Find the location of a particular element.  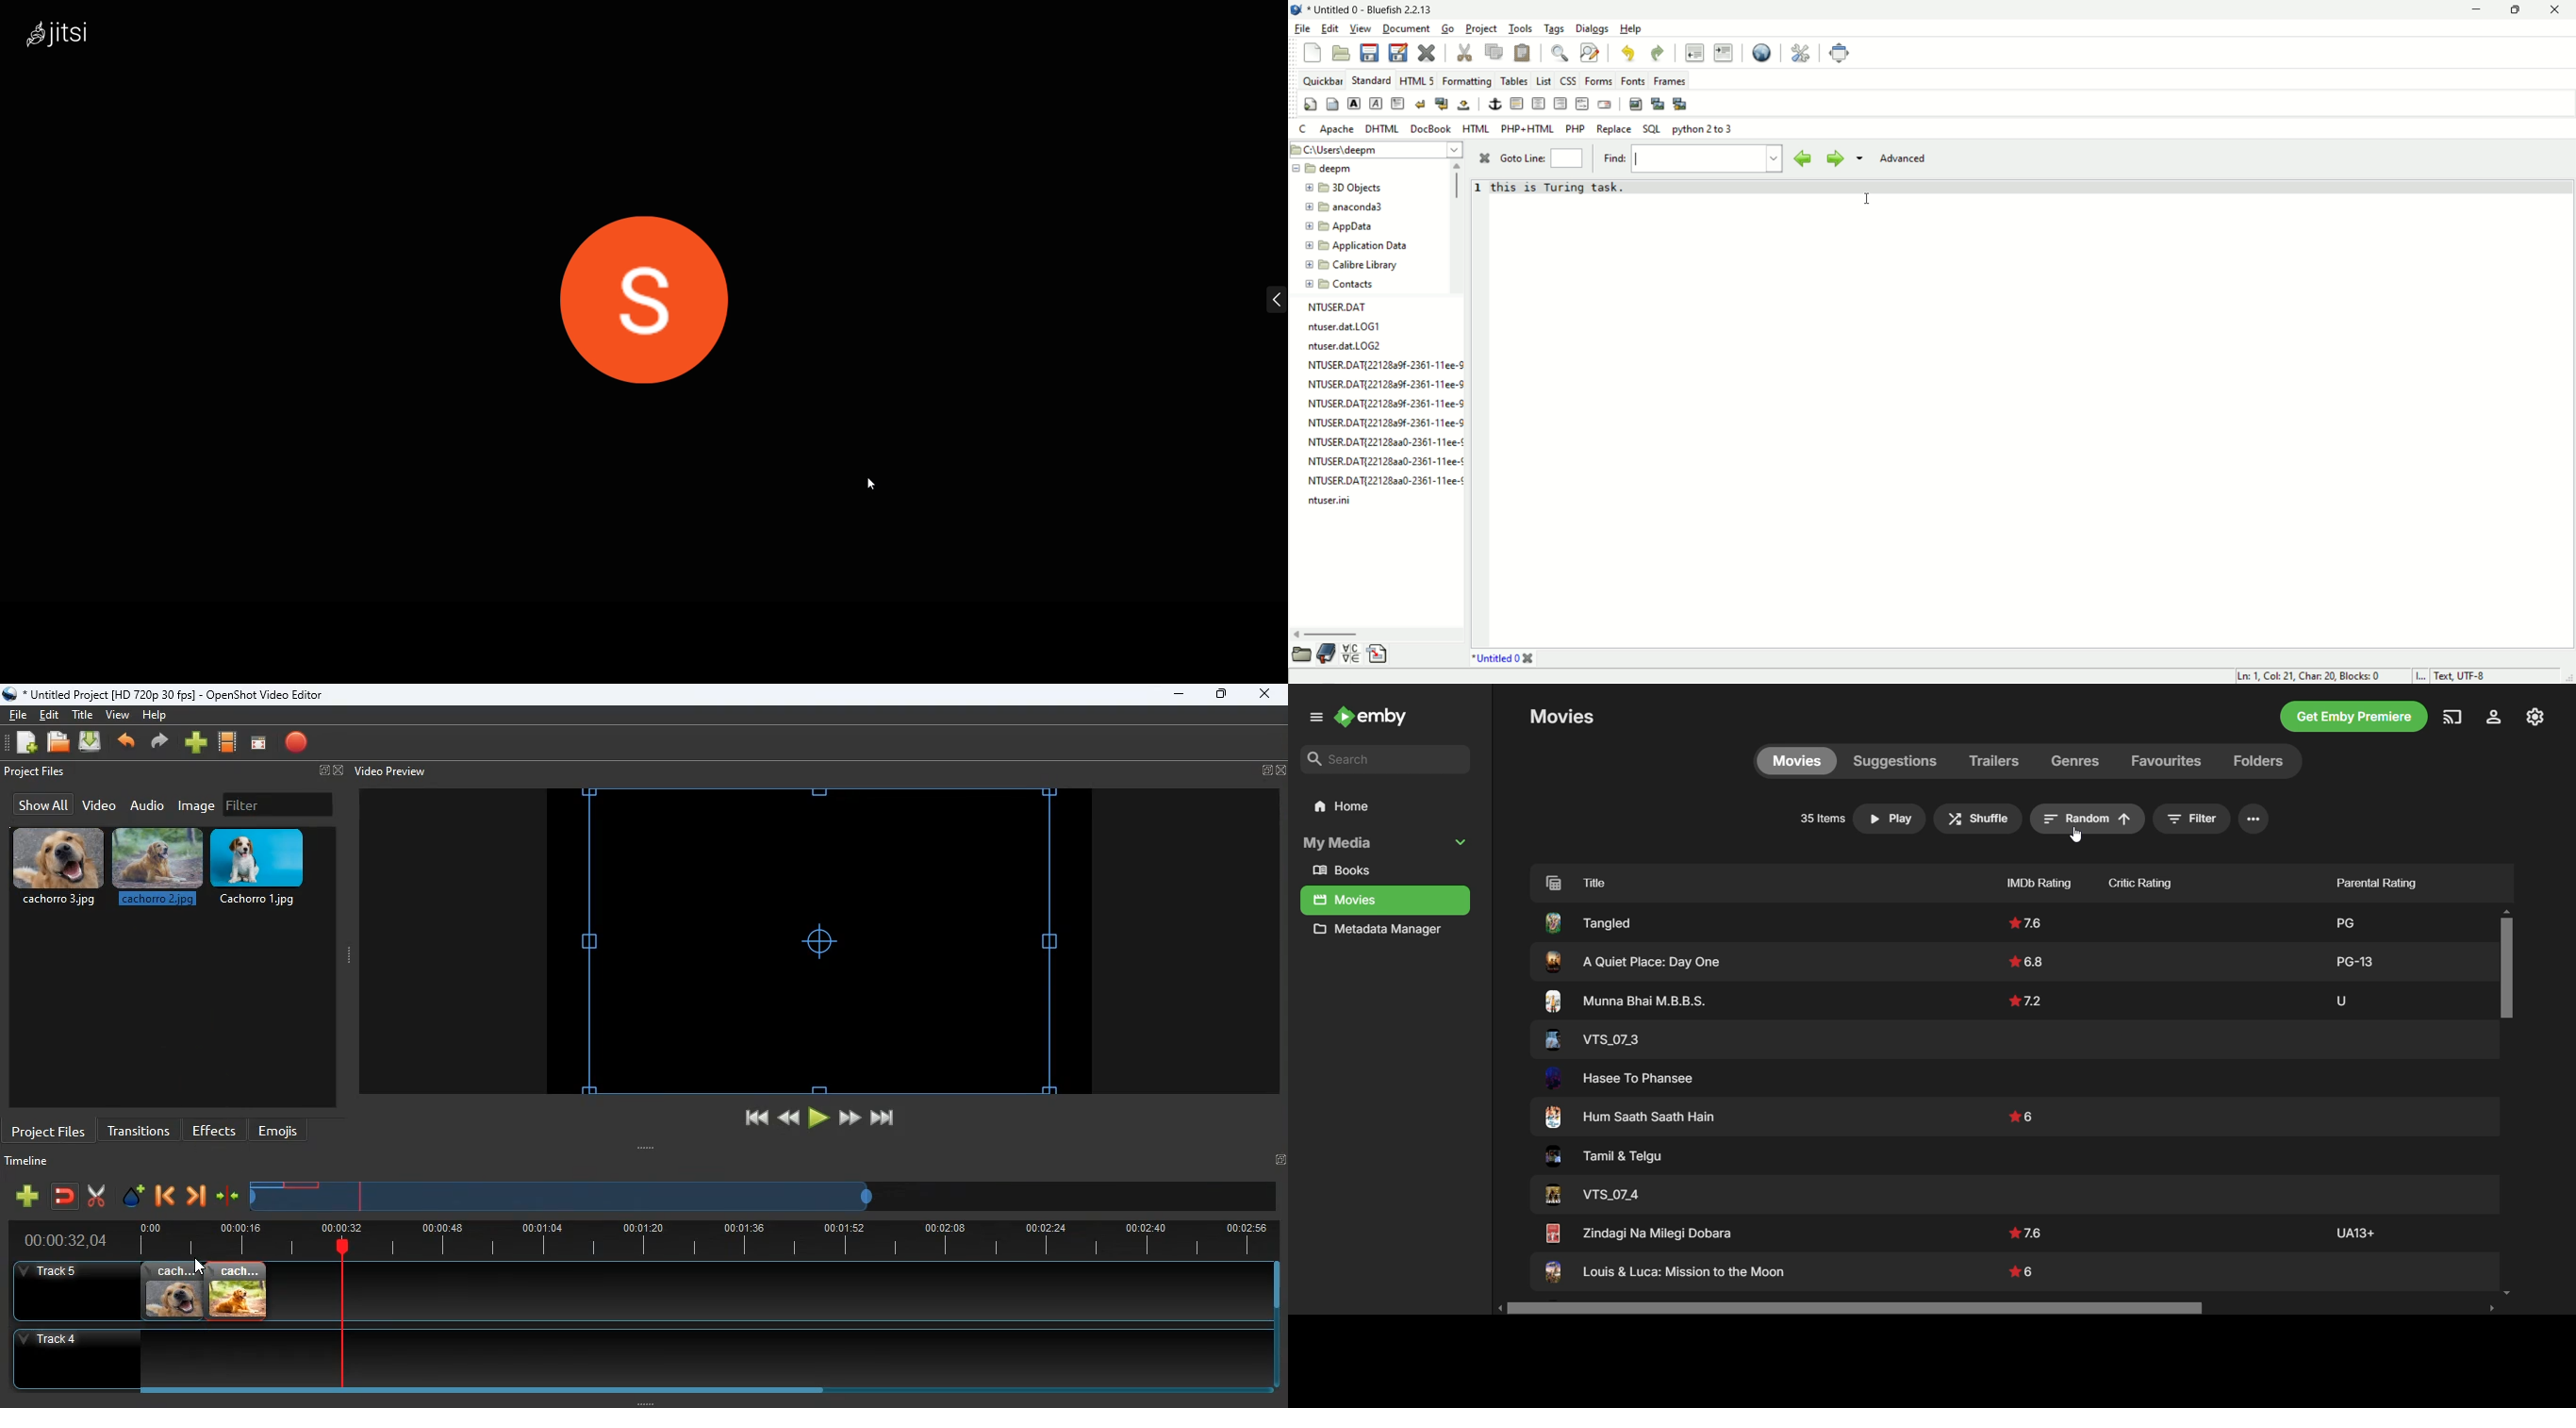

find history is located at coordinates (1776, 158).